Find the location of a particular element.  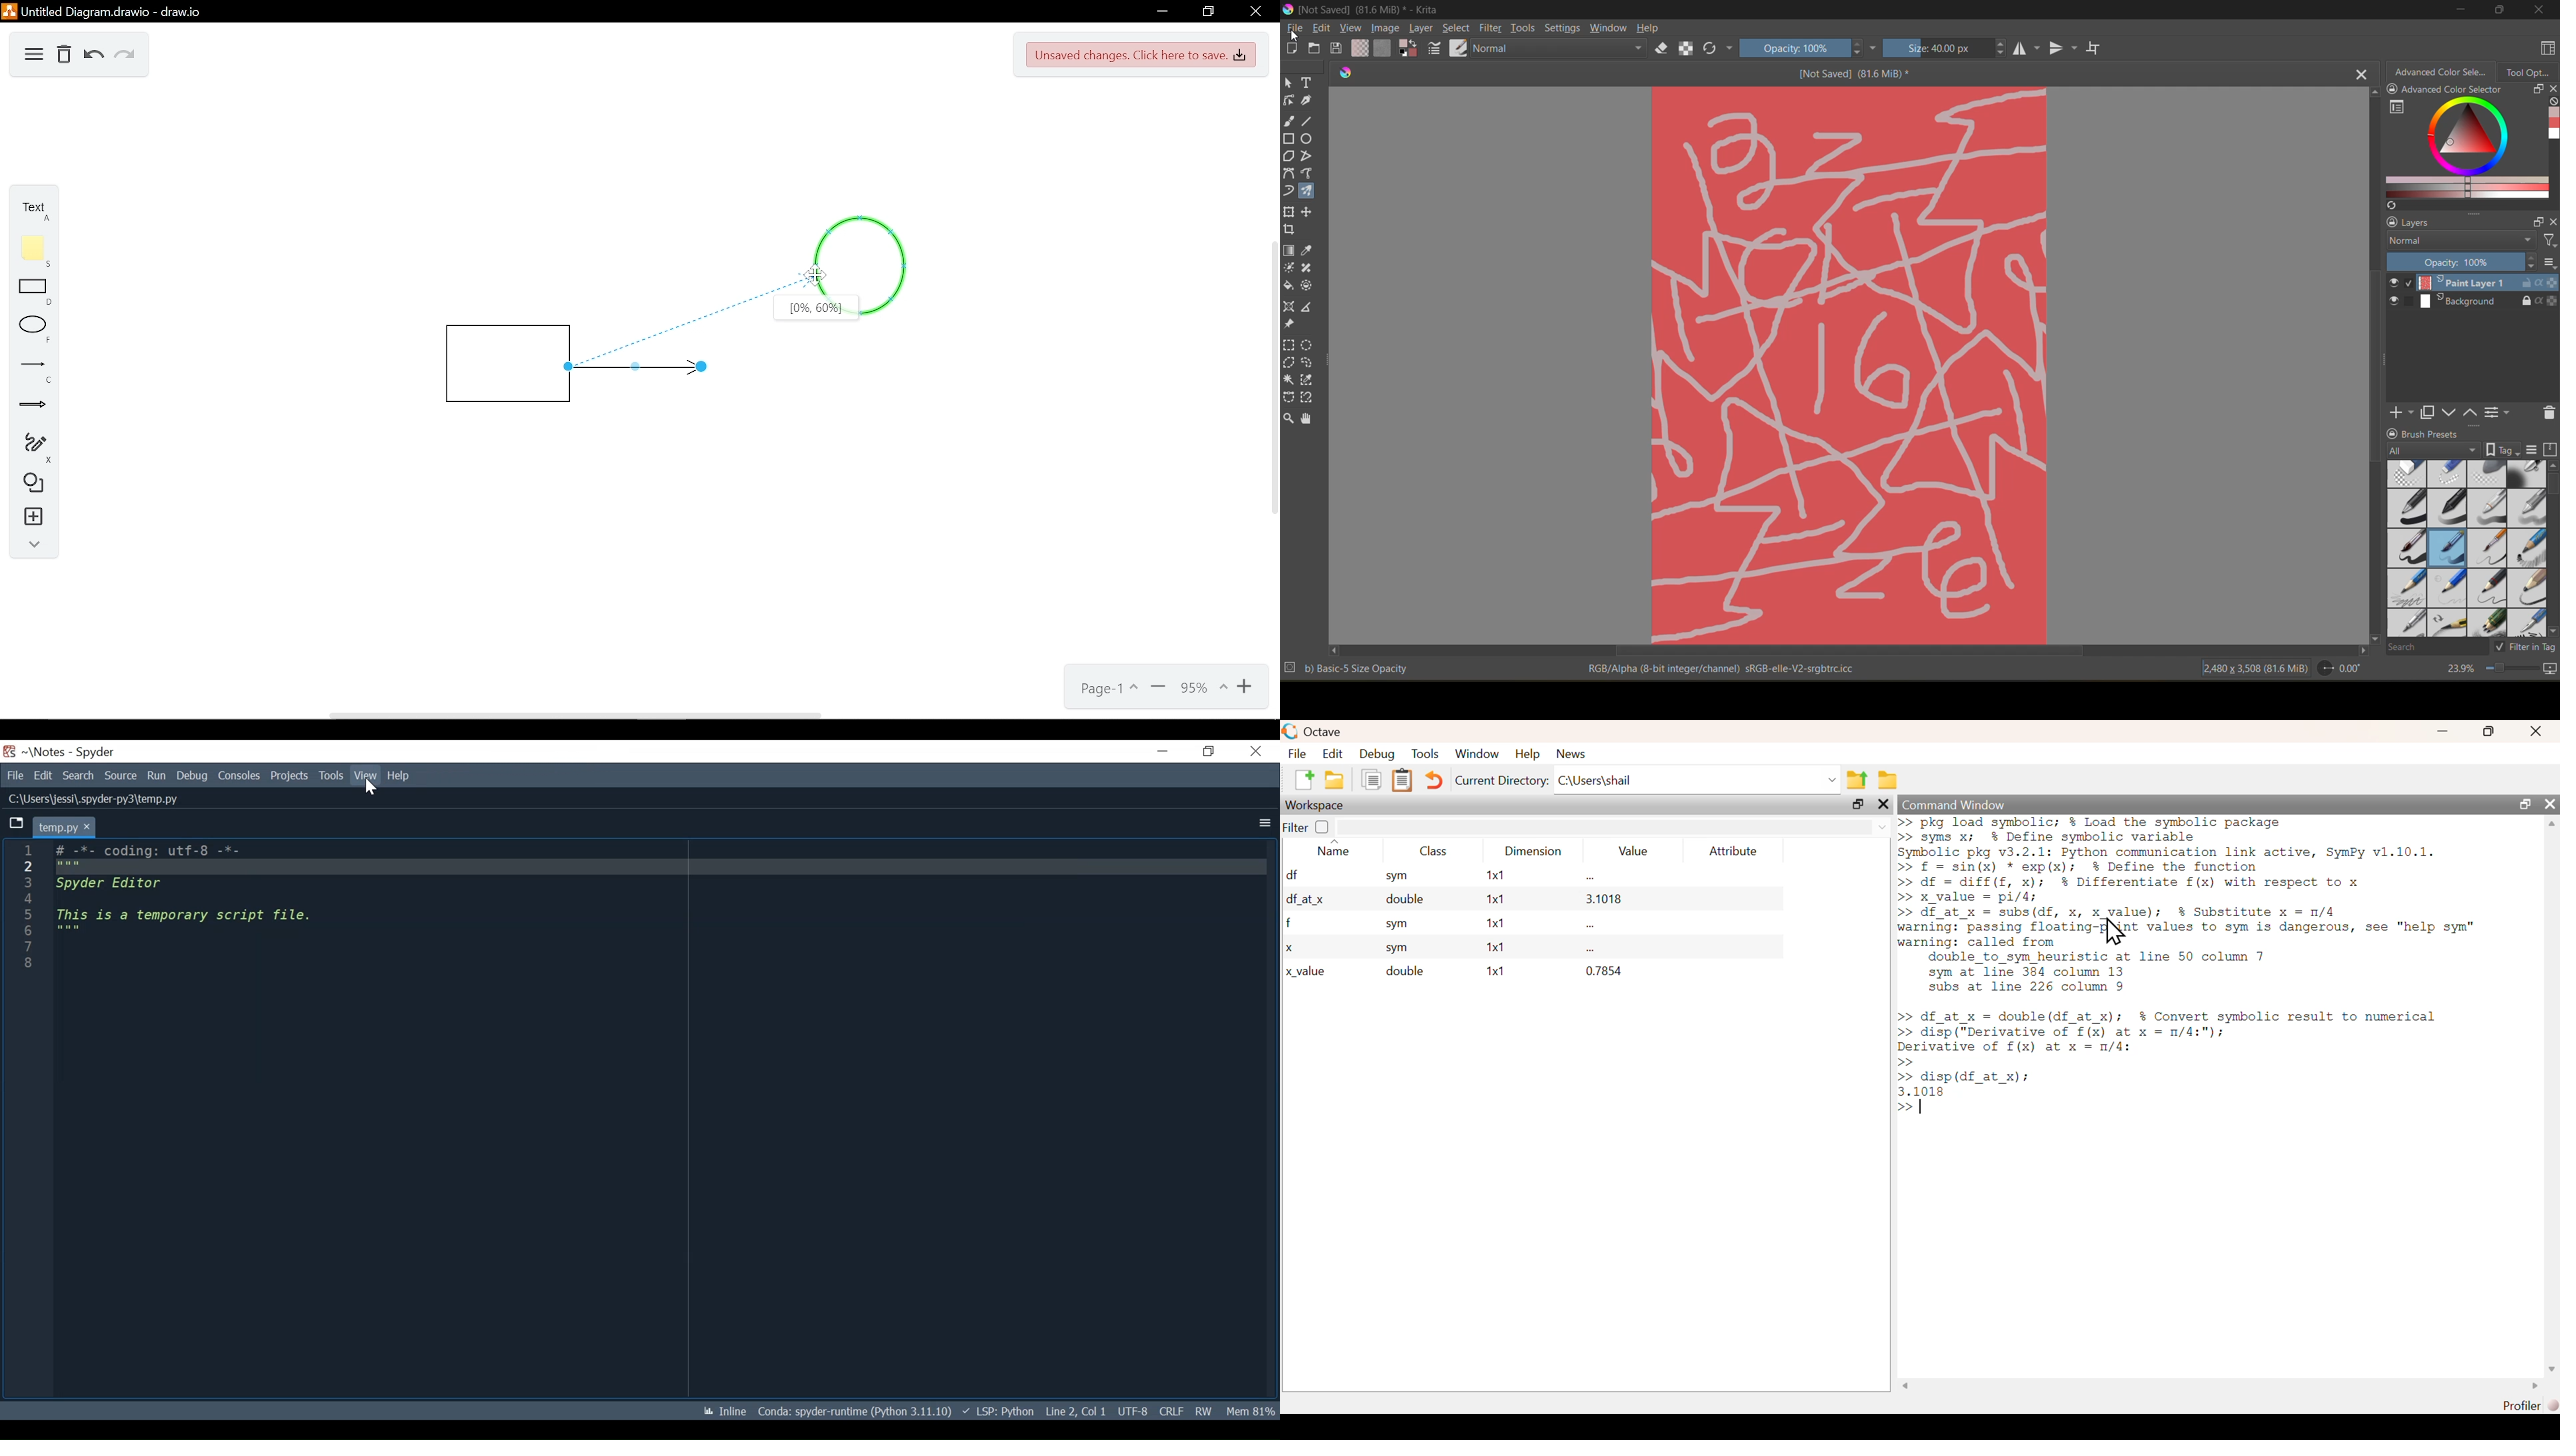

Collapse is located at coordinates (30, 544).